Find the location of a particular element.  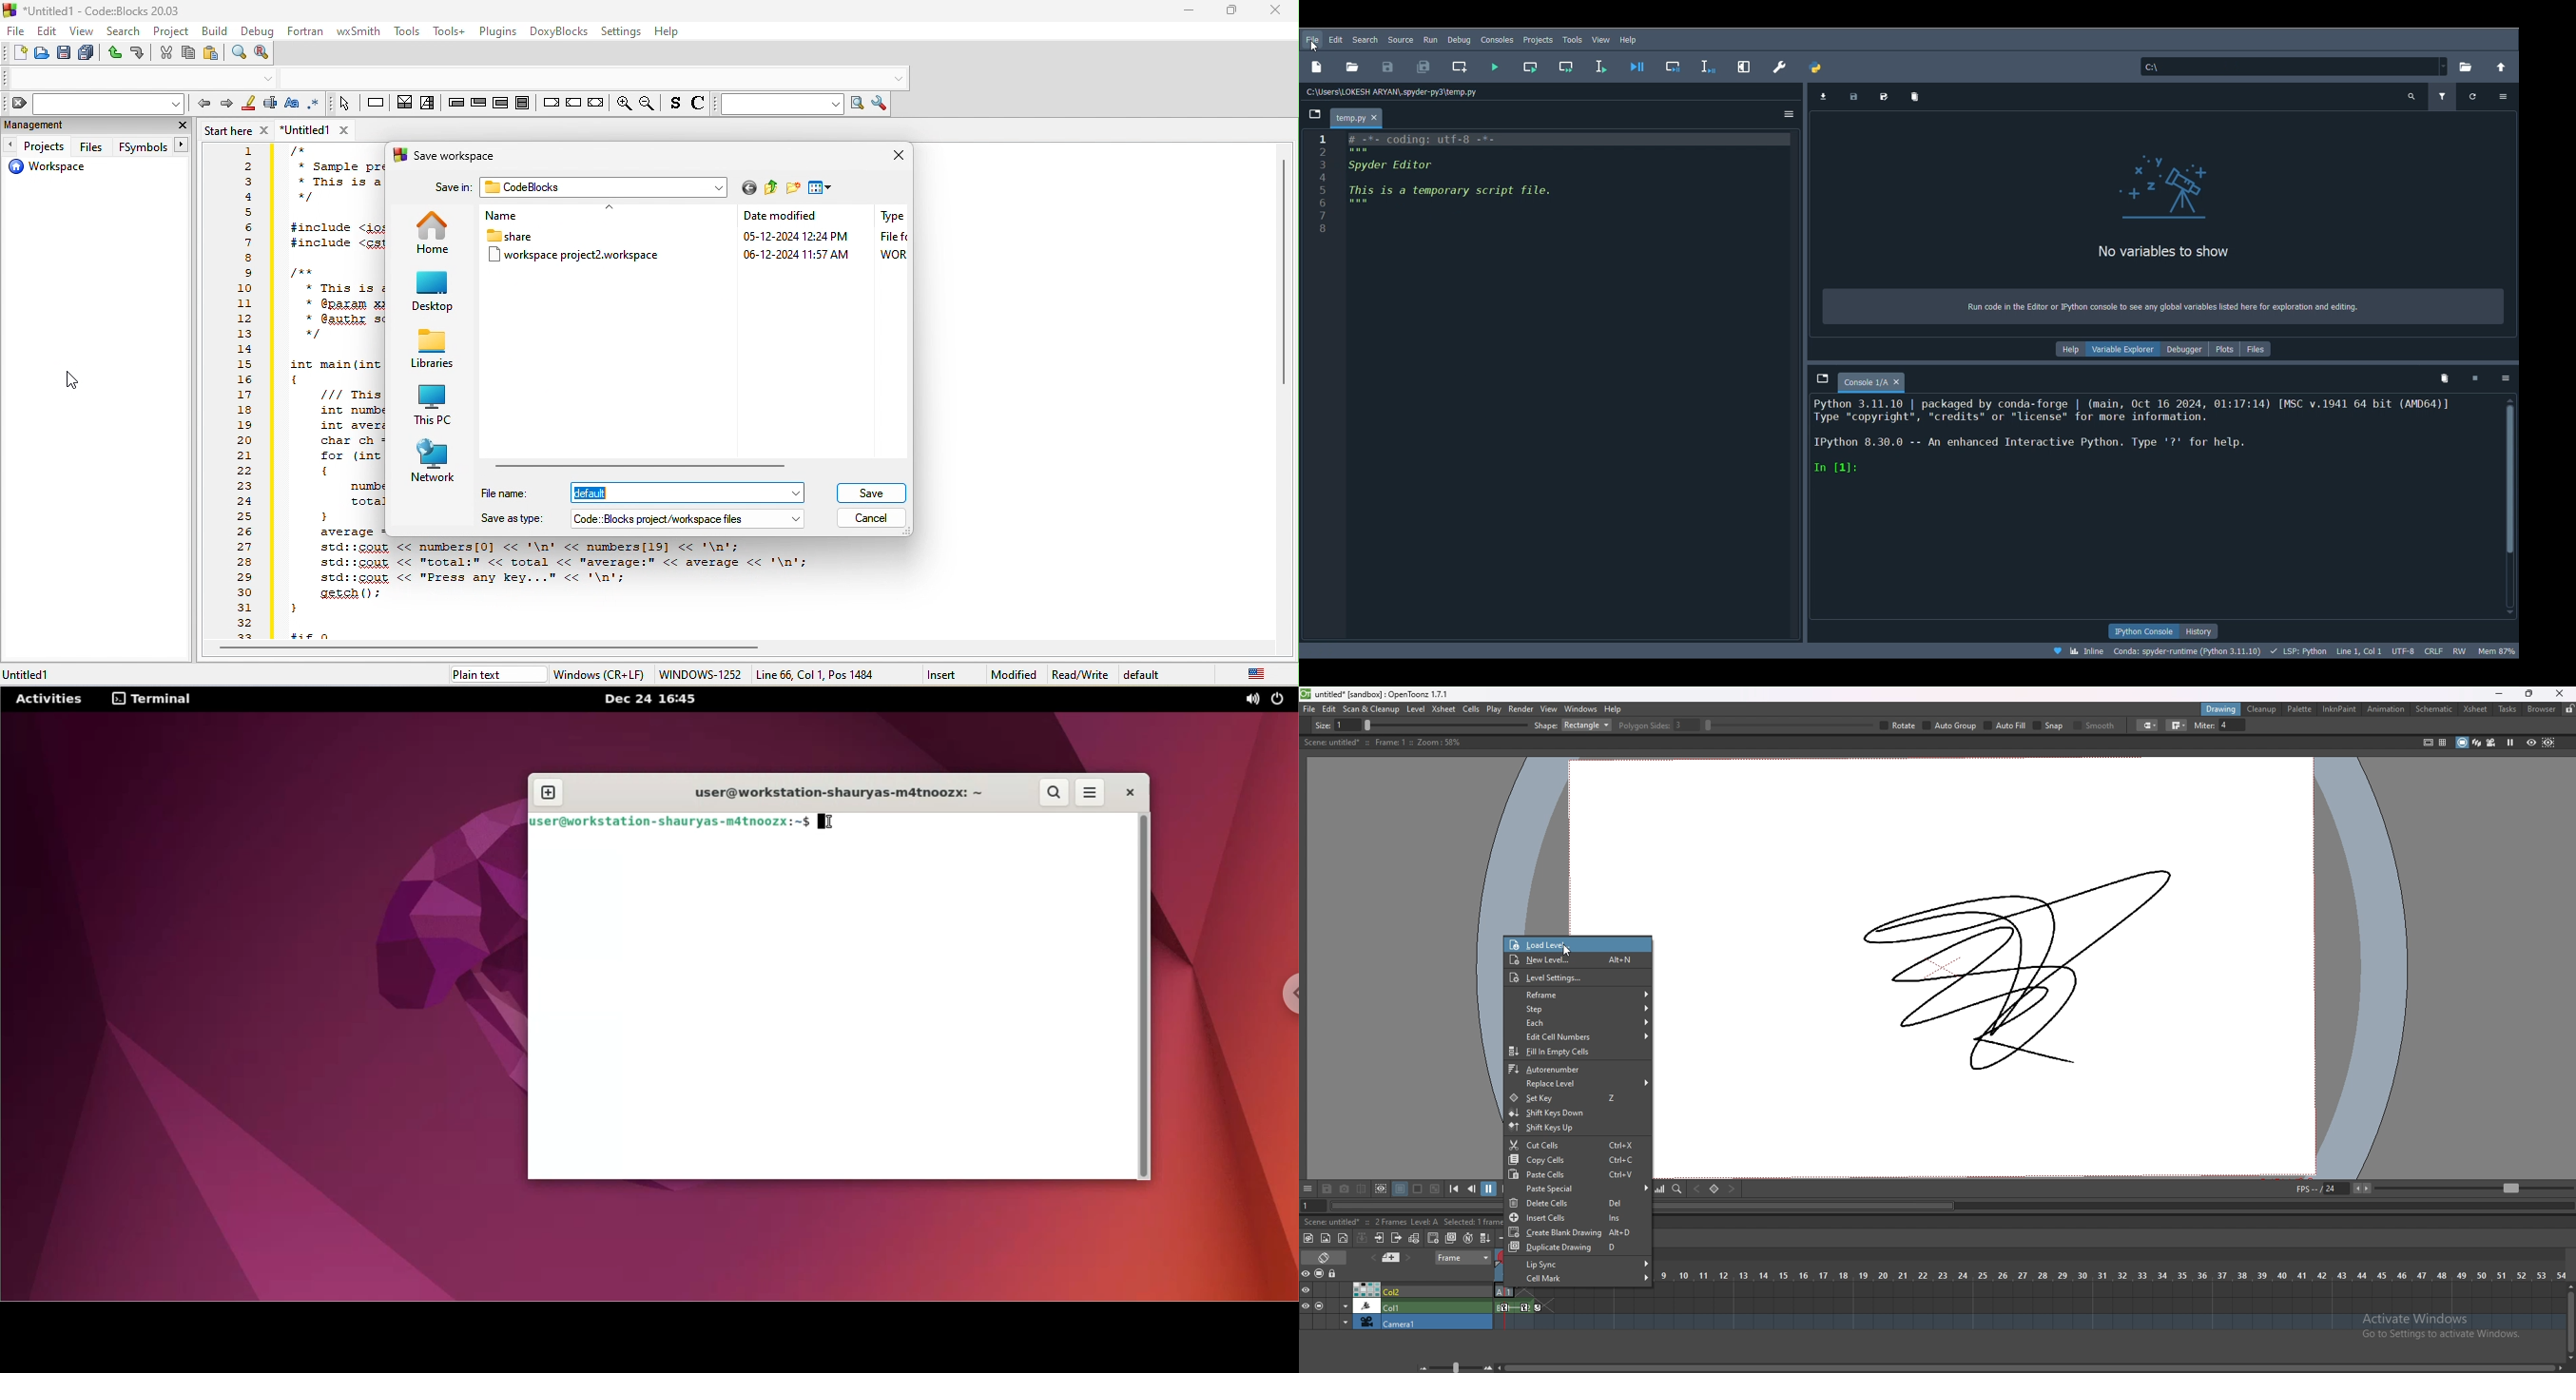

Open file (Ctrl + O) is located at coordinates (1353, 64).